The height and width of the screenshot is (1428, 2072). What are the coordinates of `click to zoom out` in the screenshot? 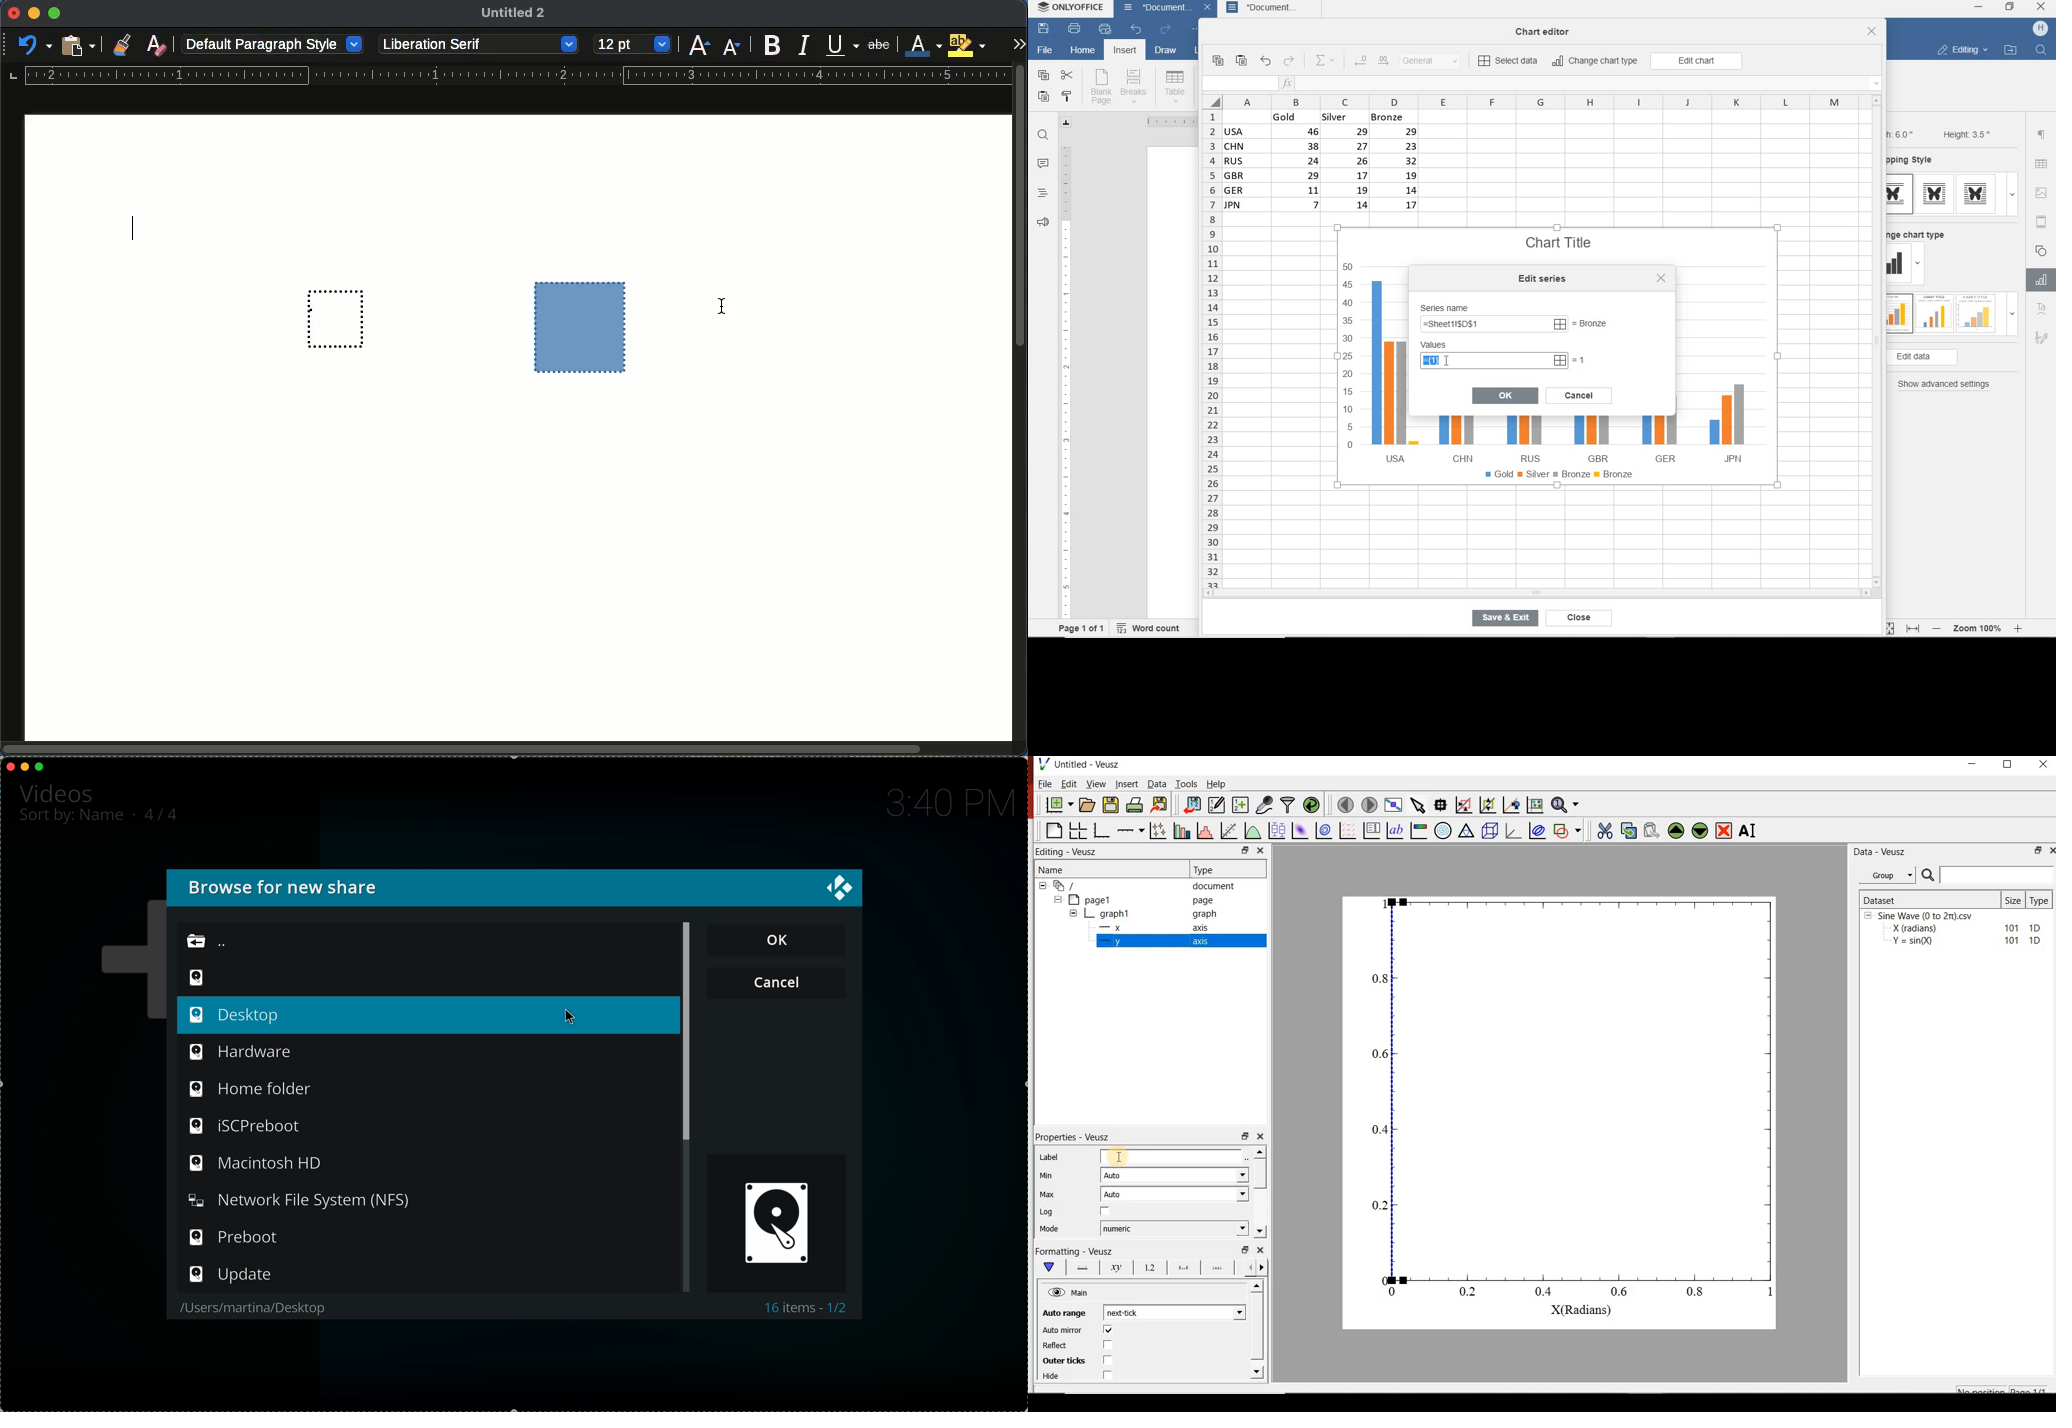 It's located at (1489, 804).